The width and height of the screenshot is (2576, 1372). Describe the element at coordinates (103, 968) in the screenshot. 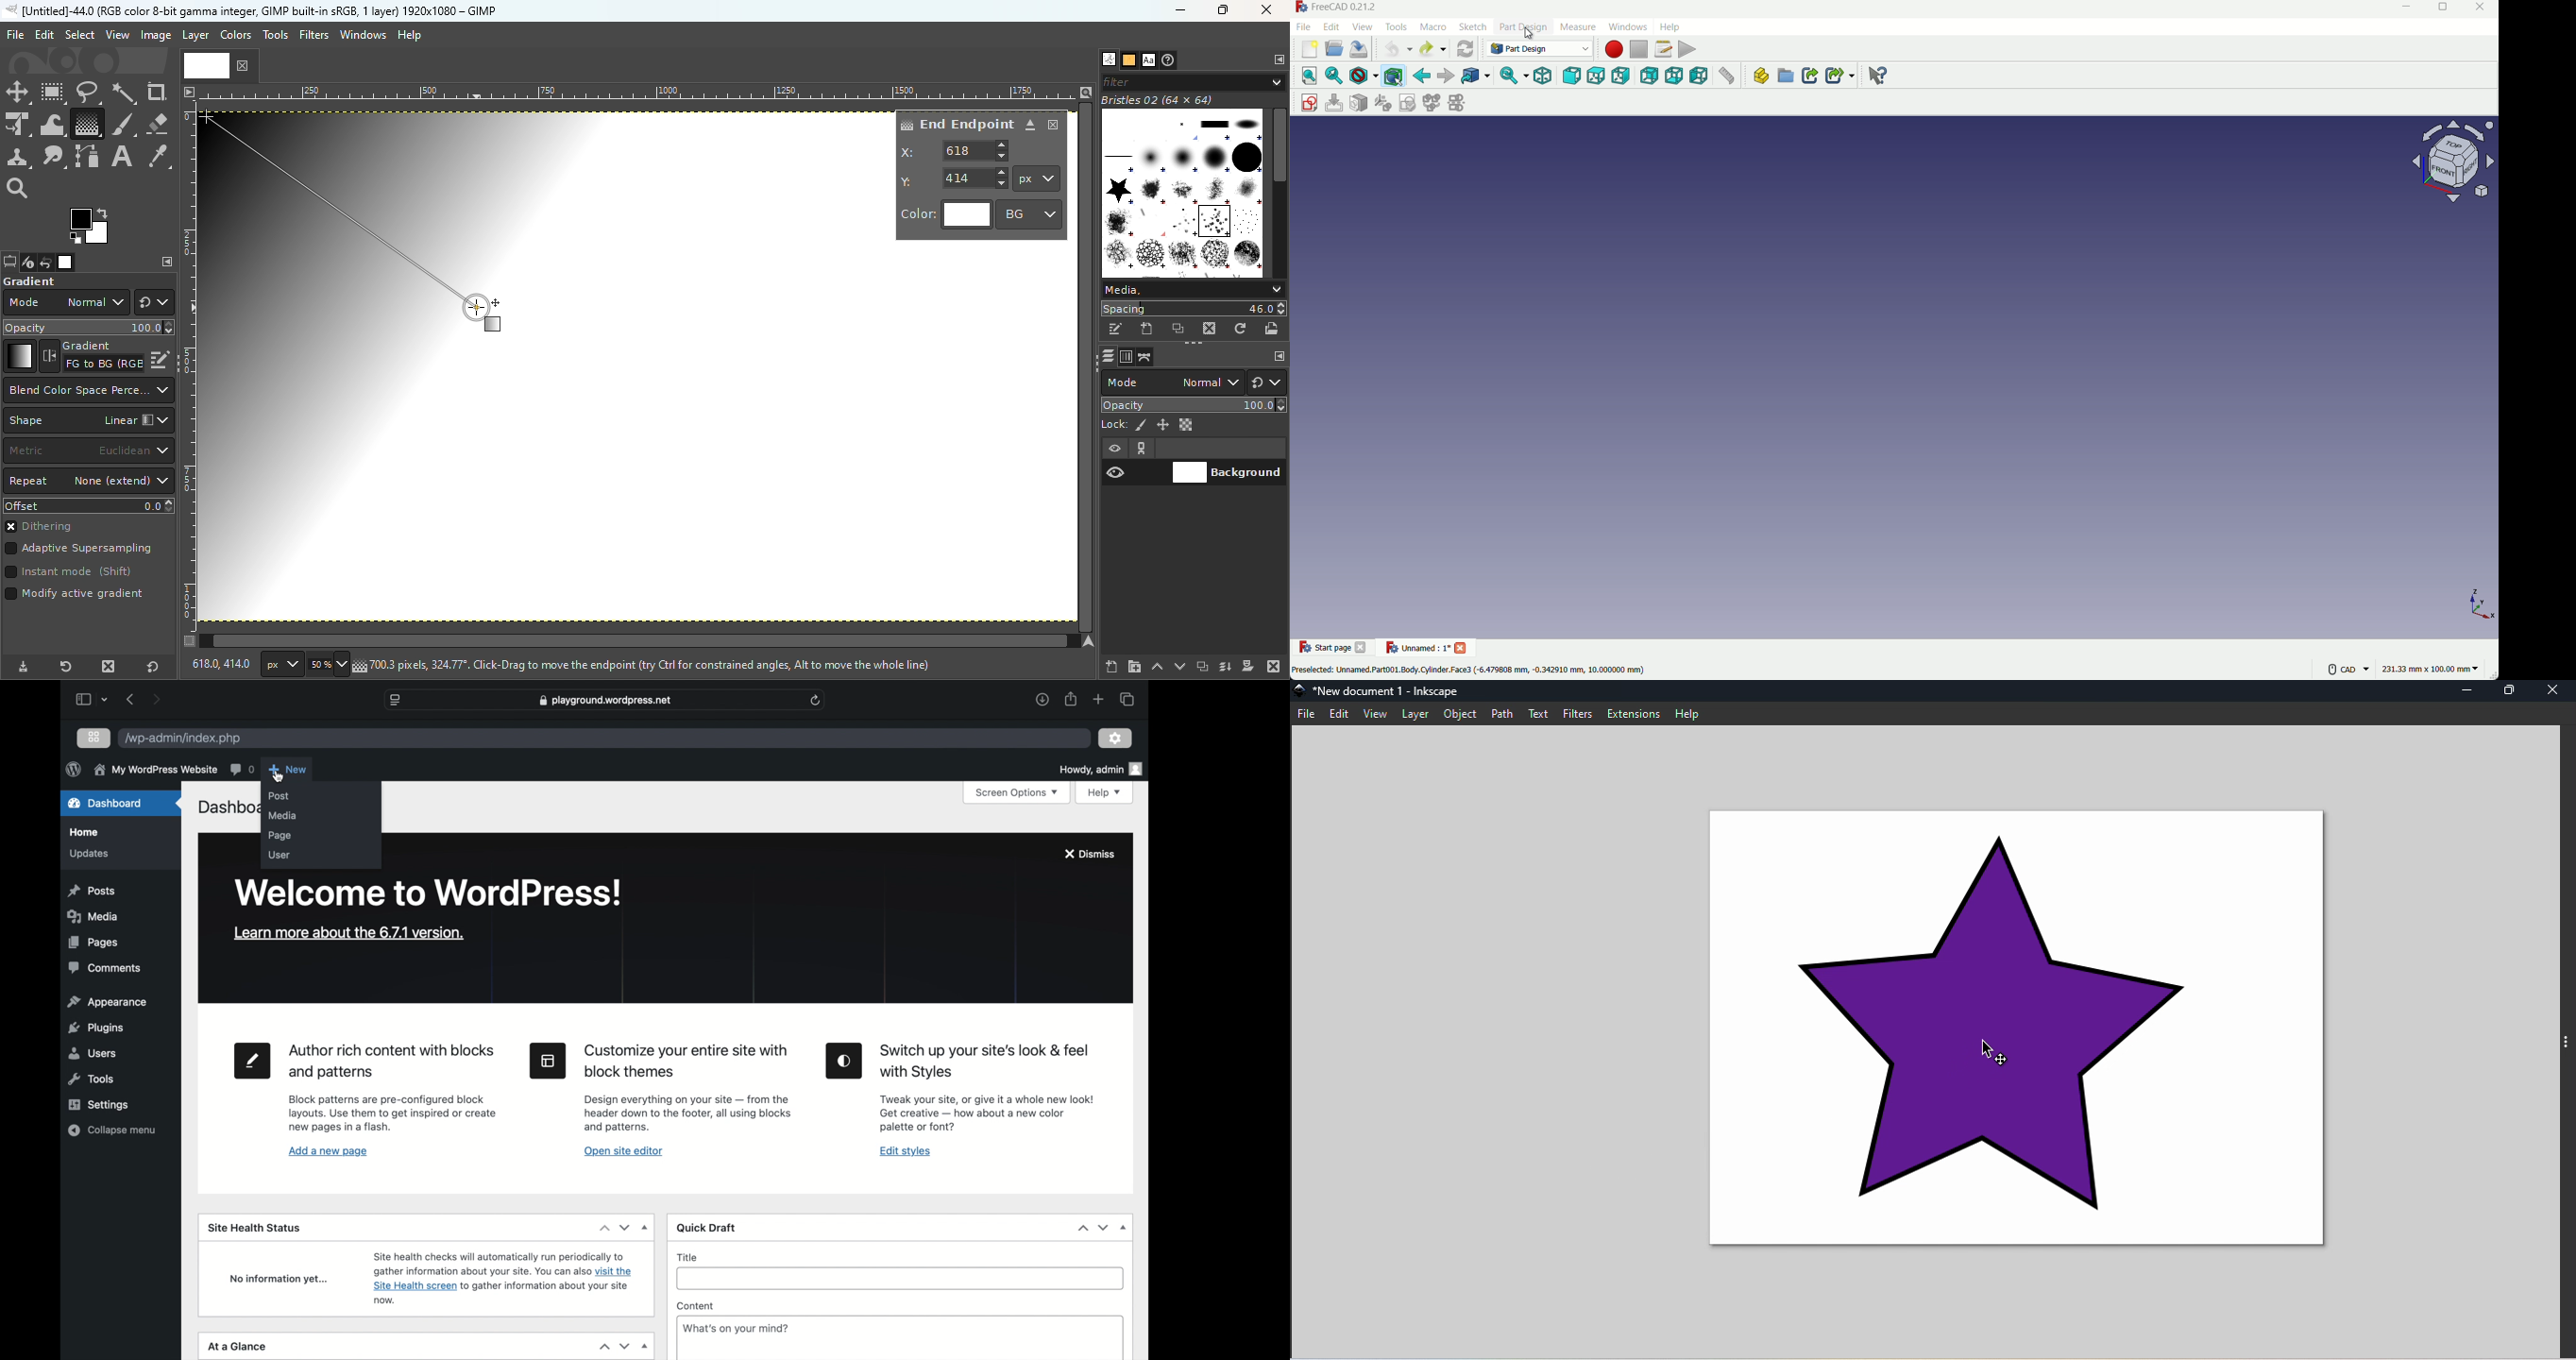

I see `comments` at that location.